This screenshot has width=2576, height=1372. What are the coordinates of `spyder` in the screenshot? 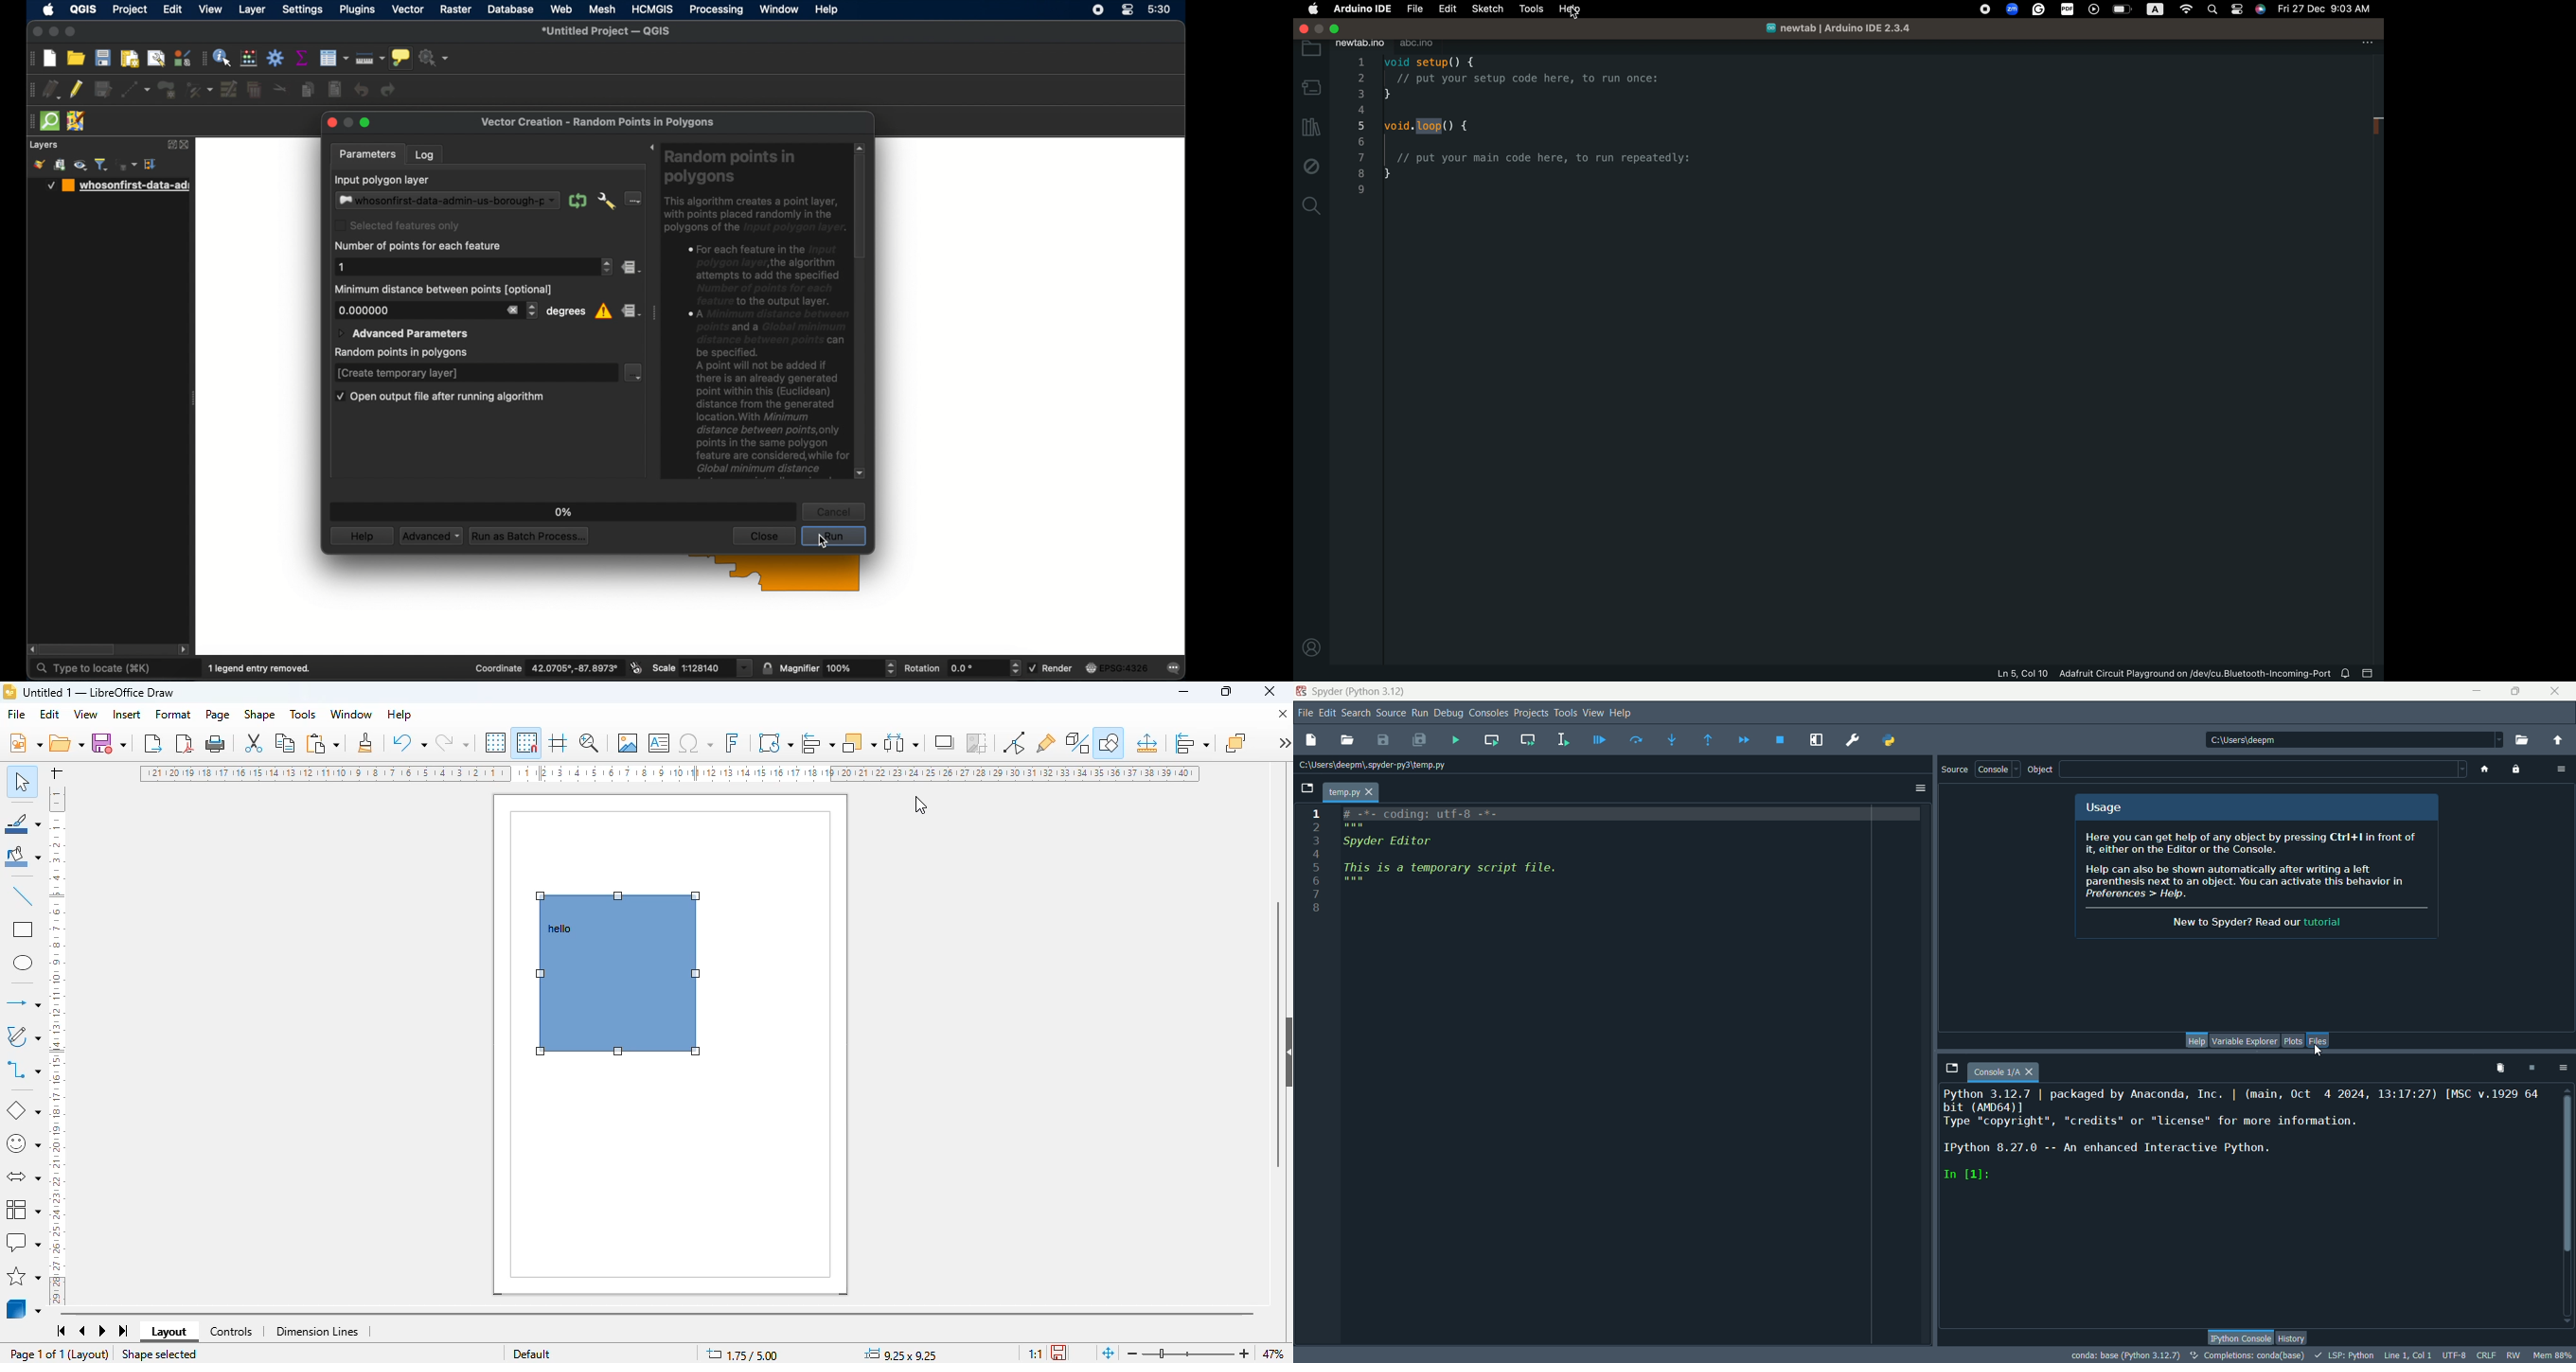 It's located at (1360, 692).